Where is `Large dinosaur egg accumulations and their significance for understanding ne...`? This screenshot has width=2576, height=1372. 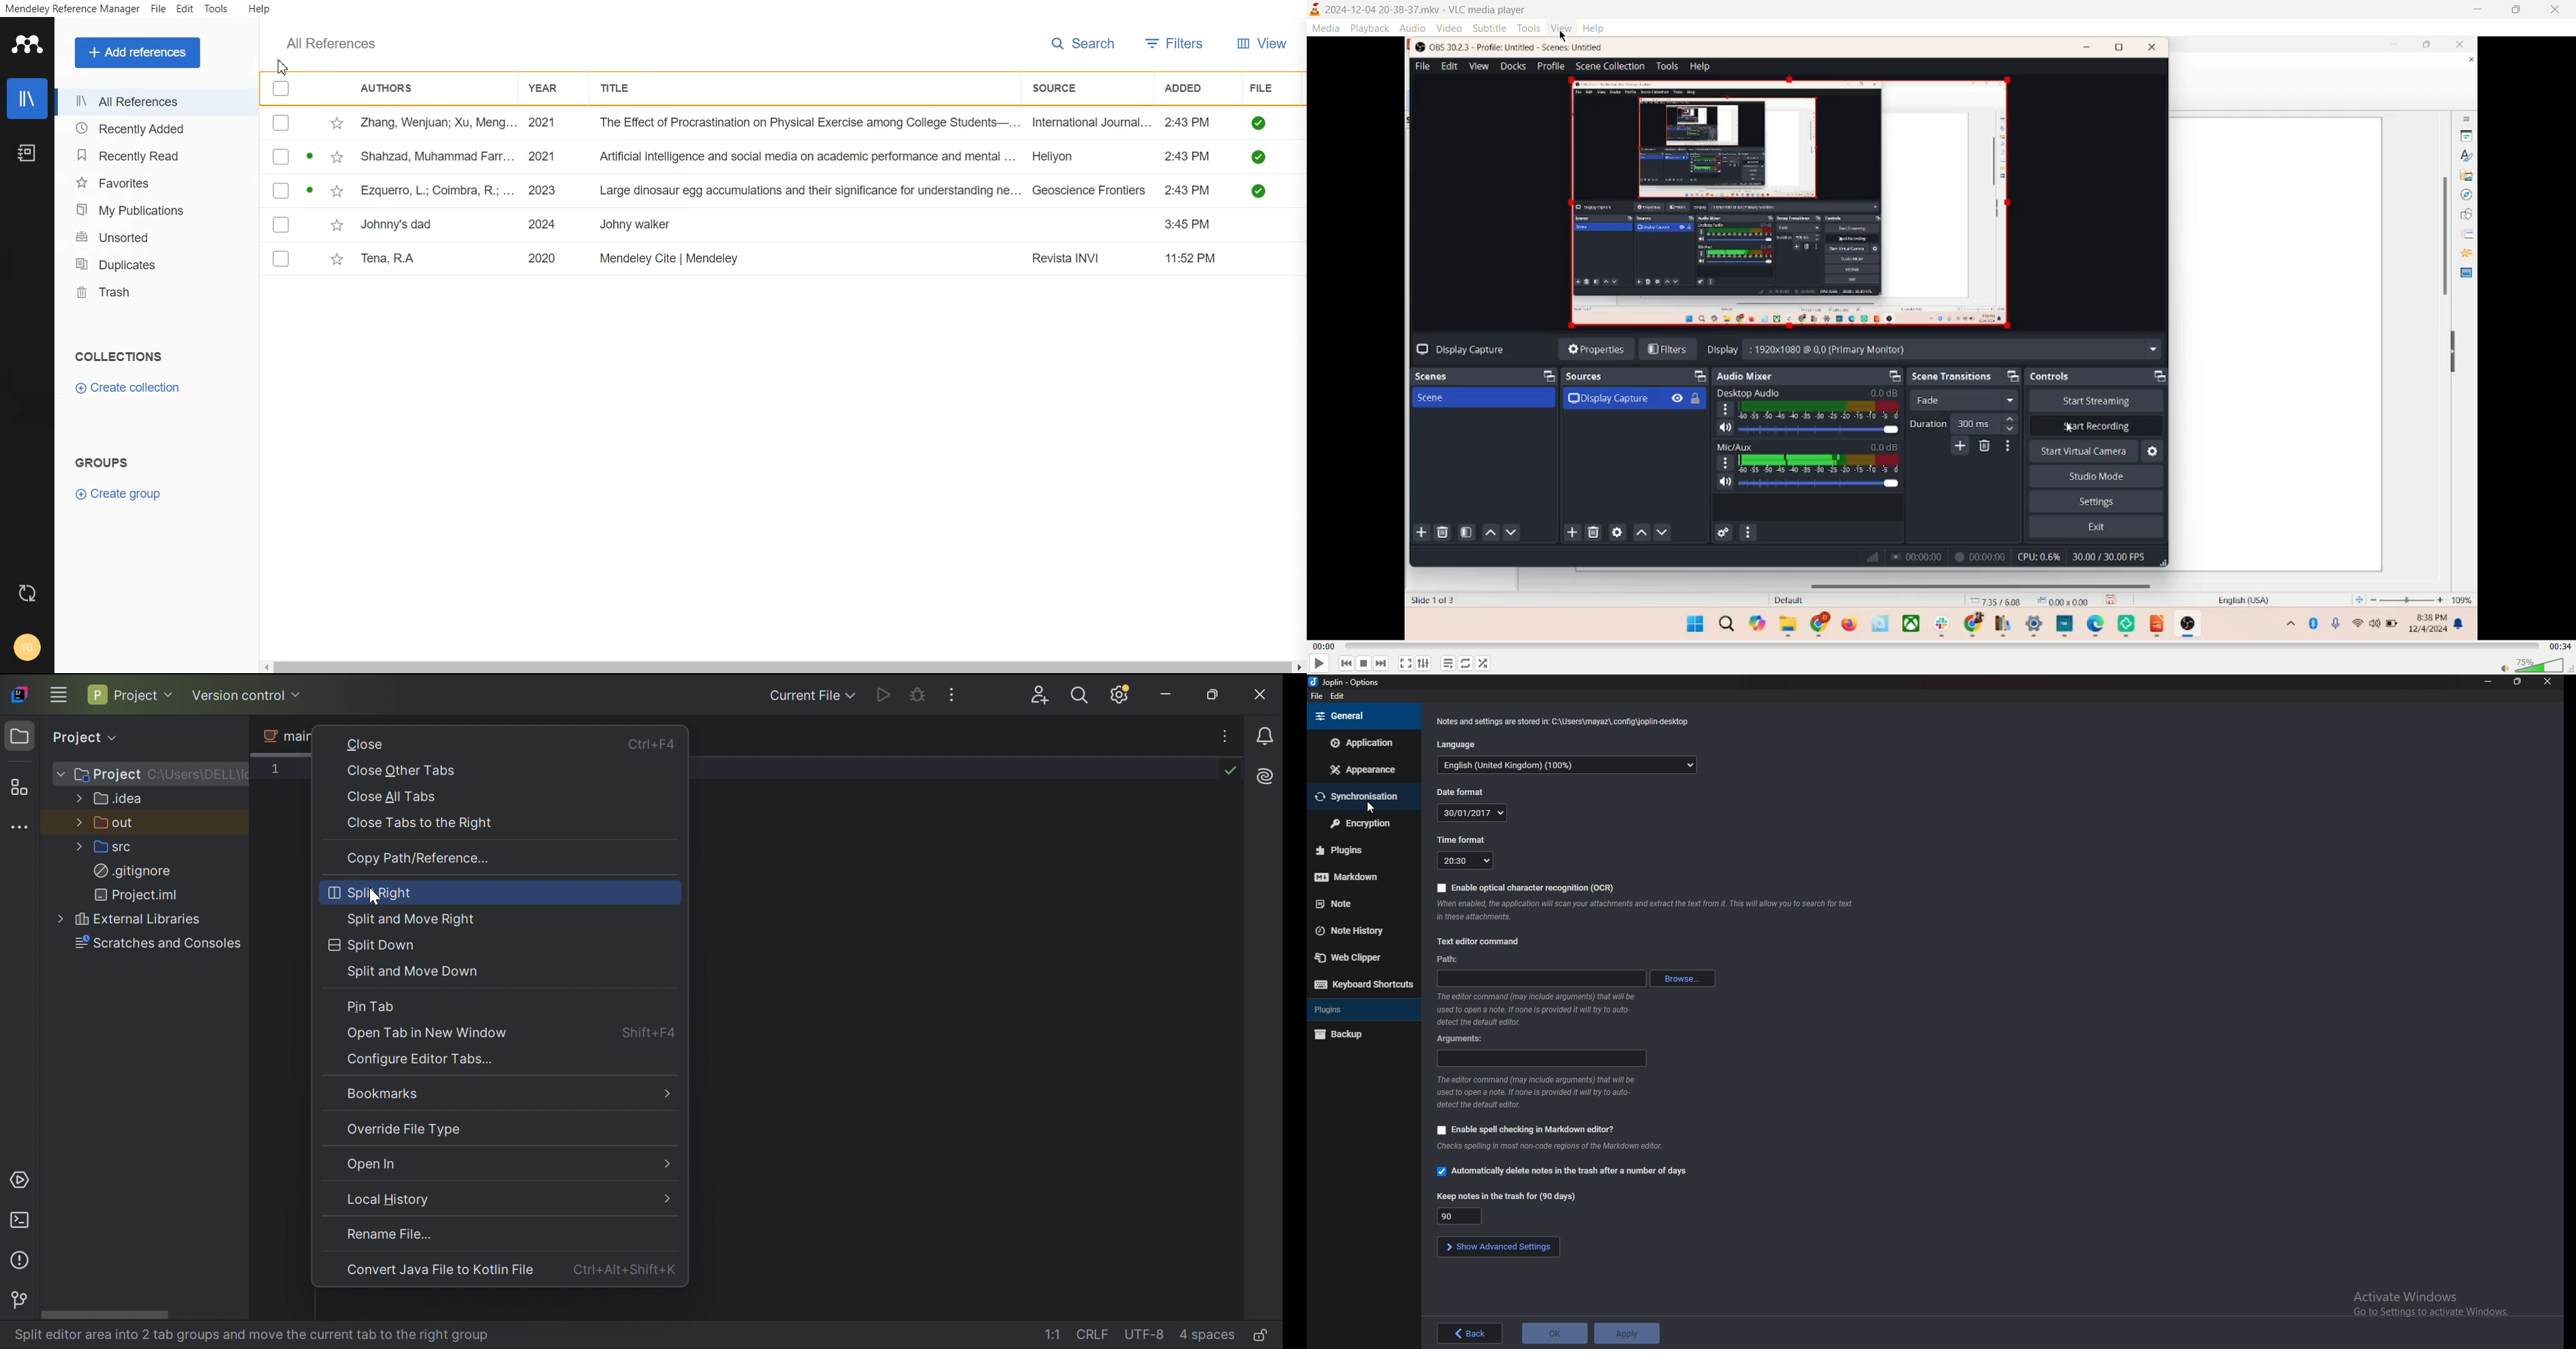 Large dinosaur egg accumulations and their significance for understanding ne... is located at coordinates (810, 191).